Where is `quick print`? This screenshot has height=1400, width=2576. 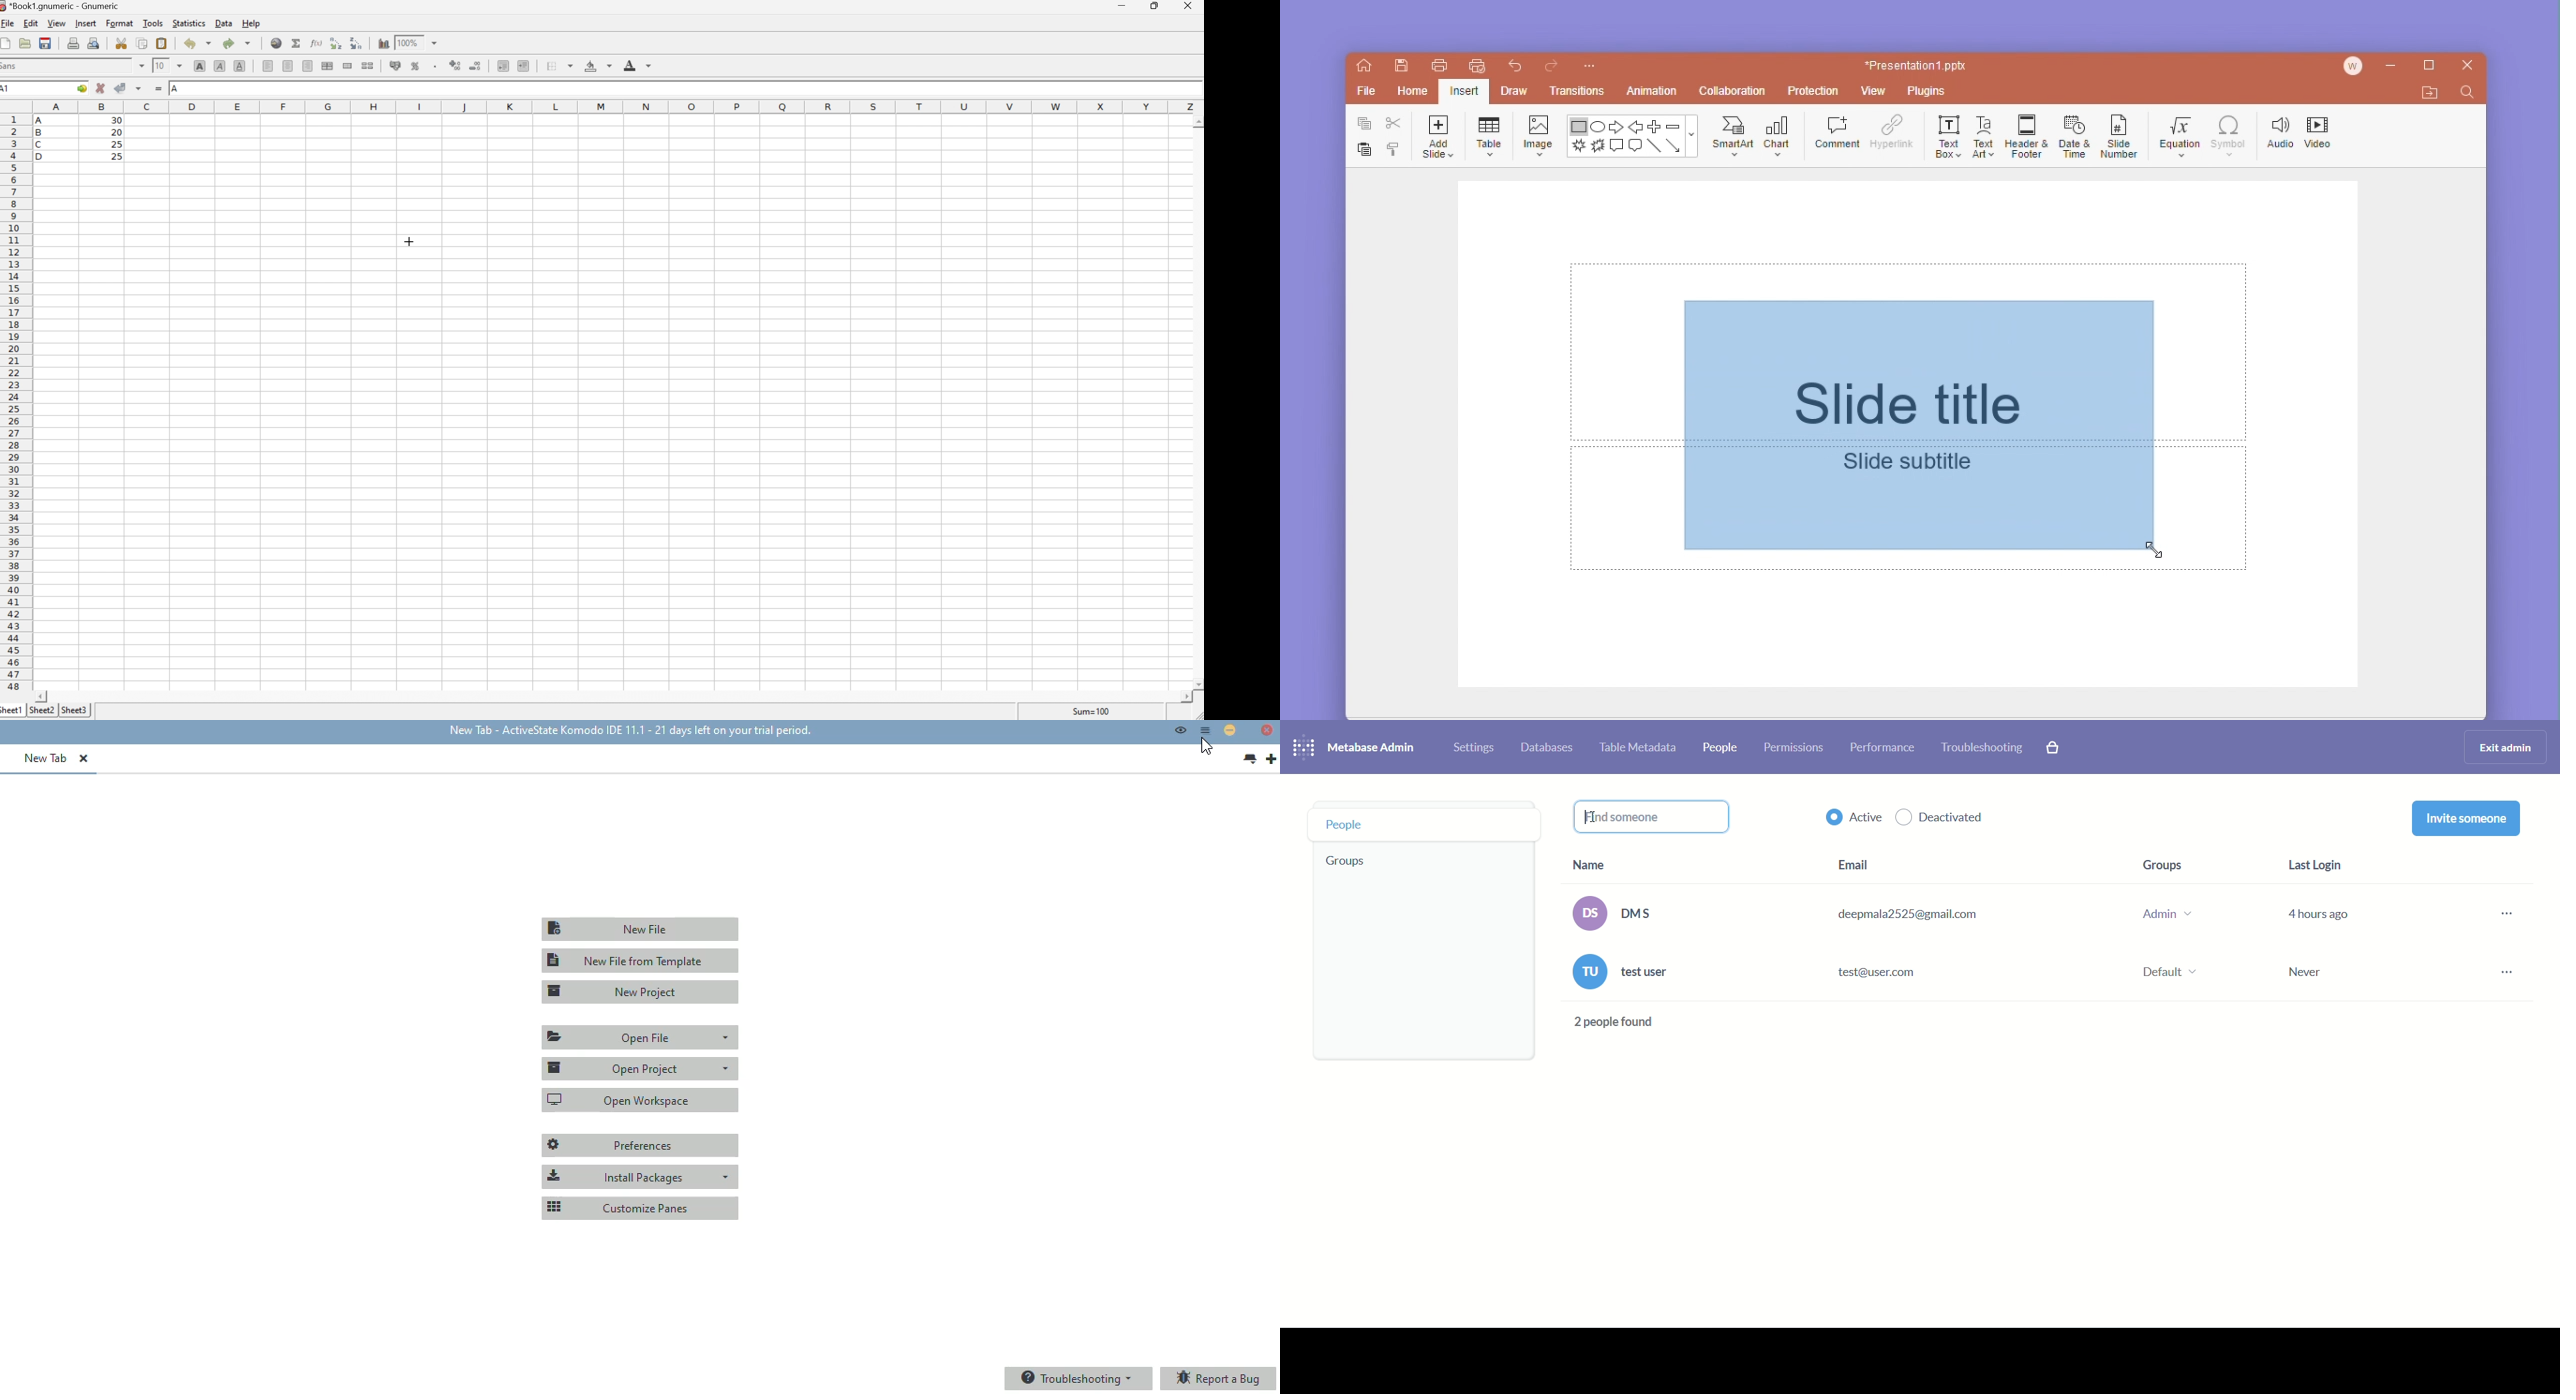 quick print is located at coordinates (1474, 66).